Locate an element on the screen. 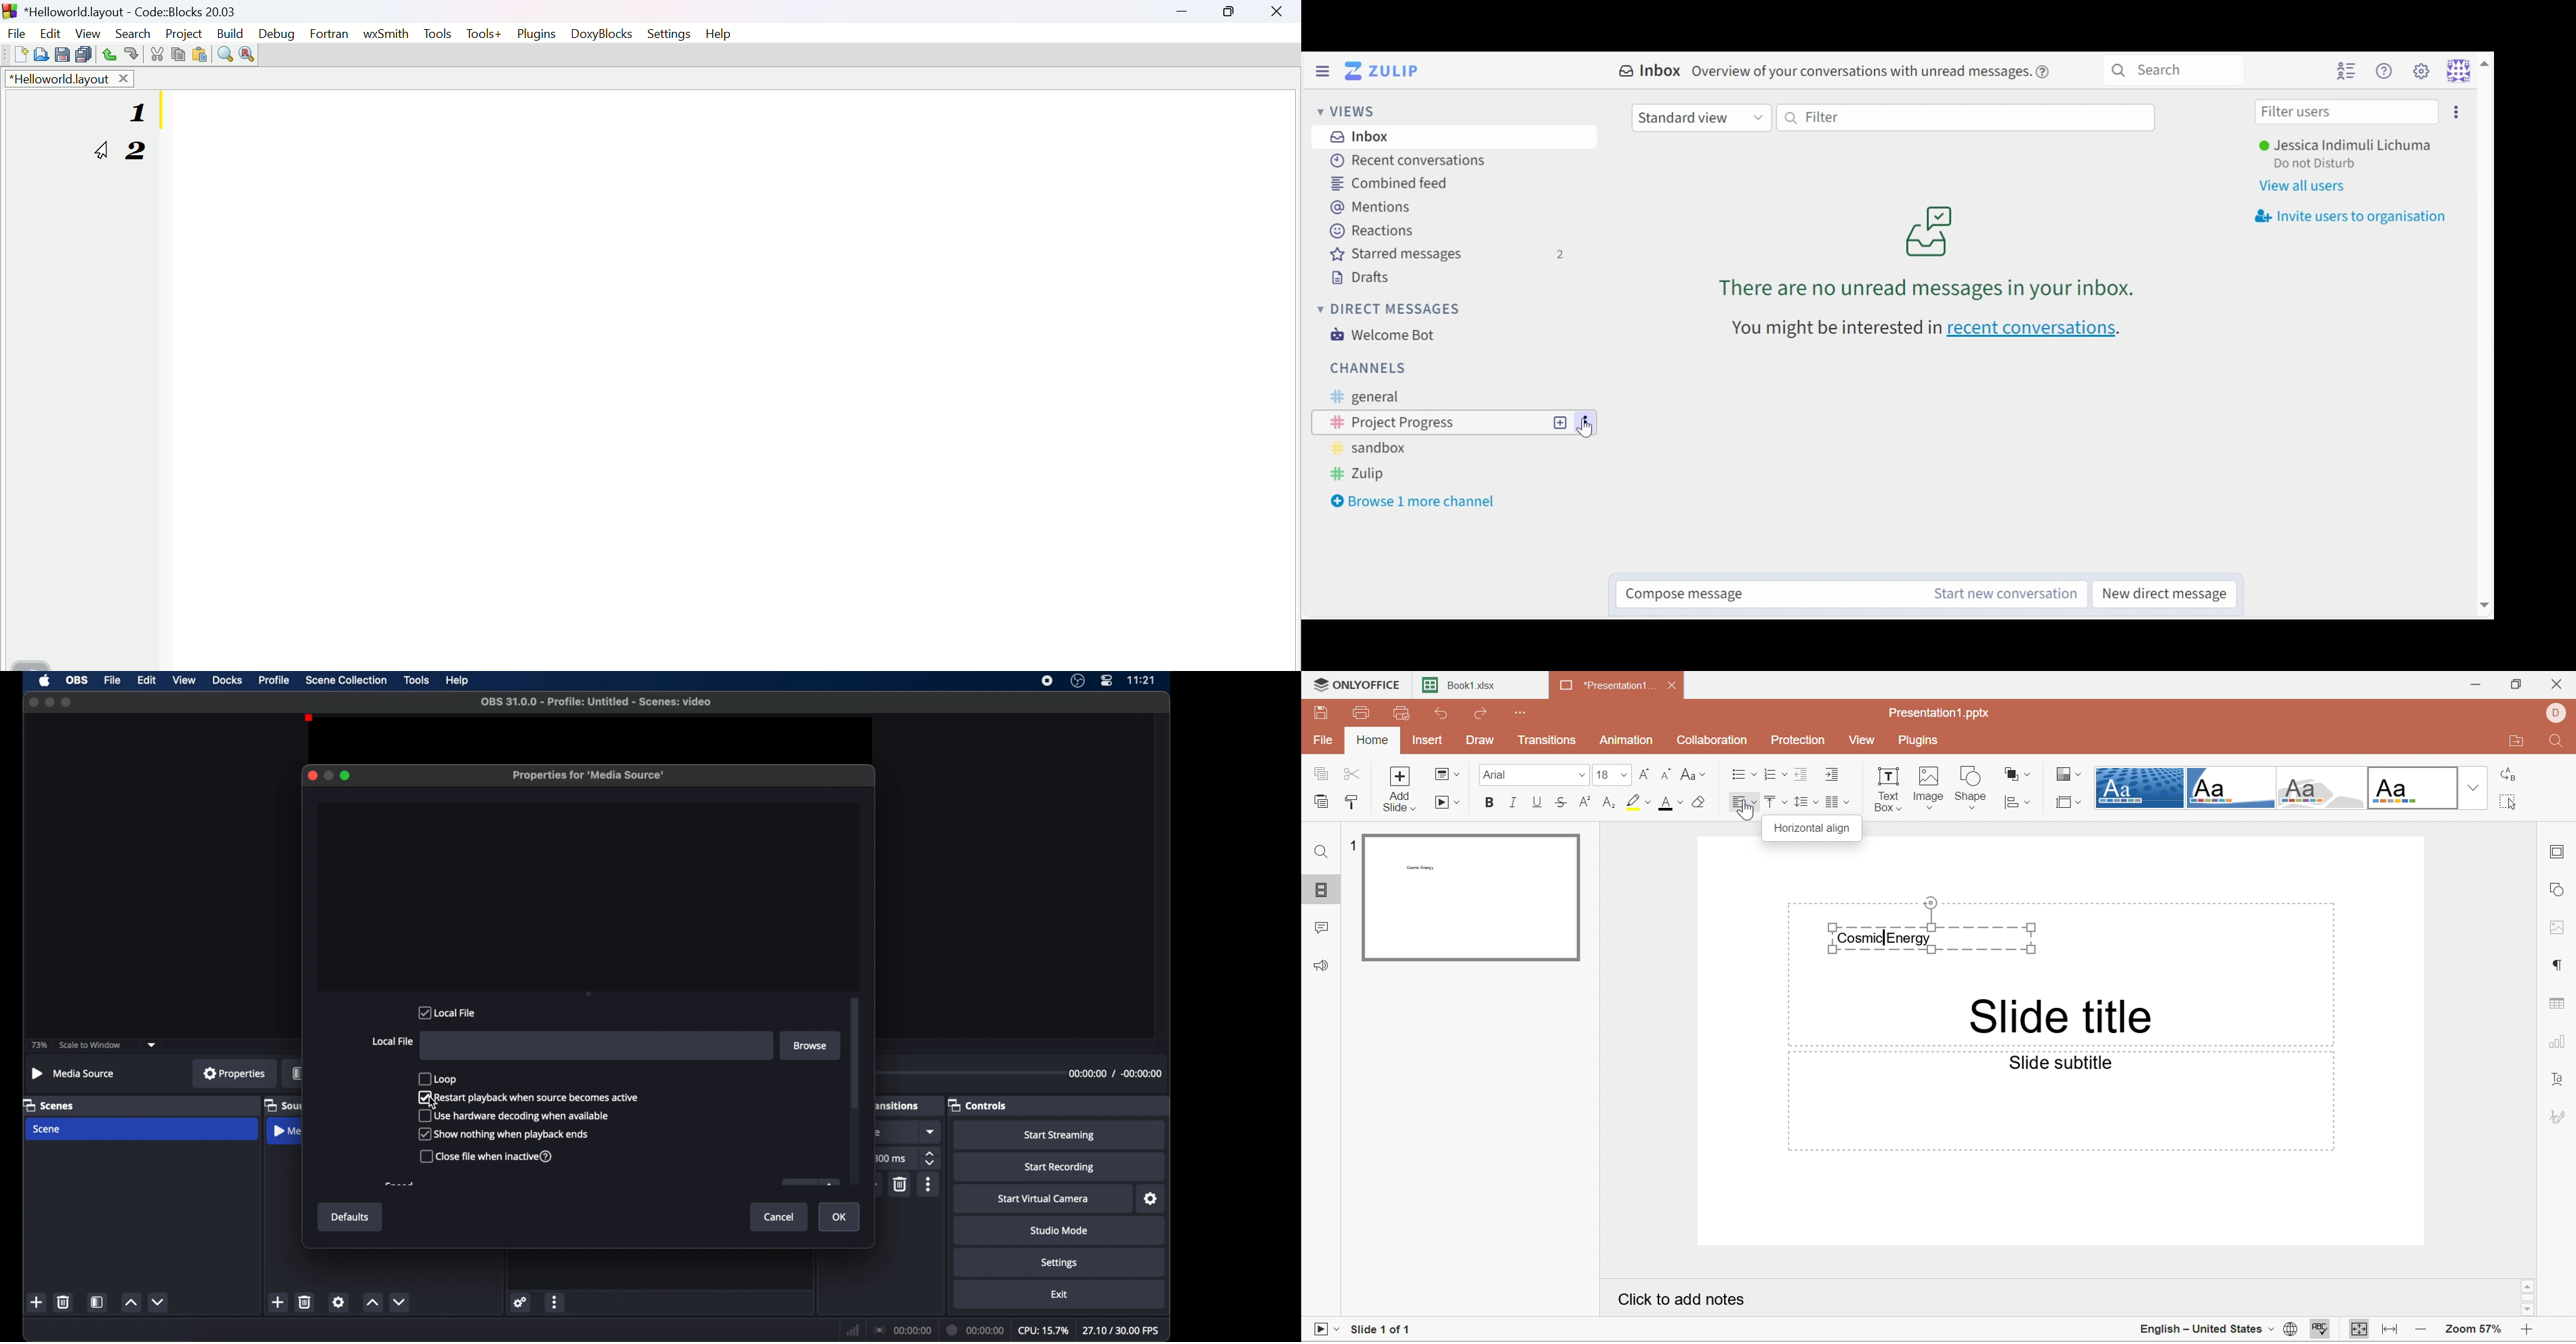 The width and height of the screenshot is (2576, 1344). Transitions is located at coordinates (1546, 740).